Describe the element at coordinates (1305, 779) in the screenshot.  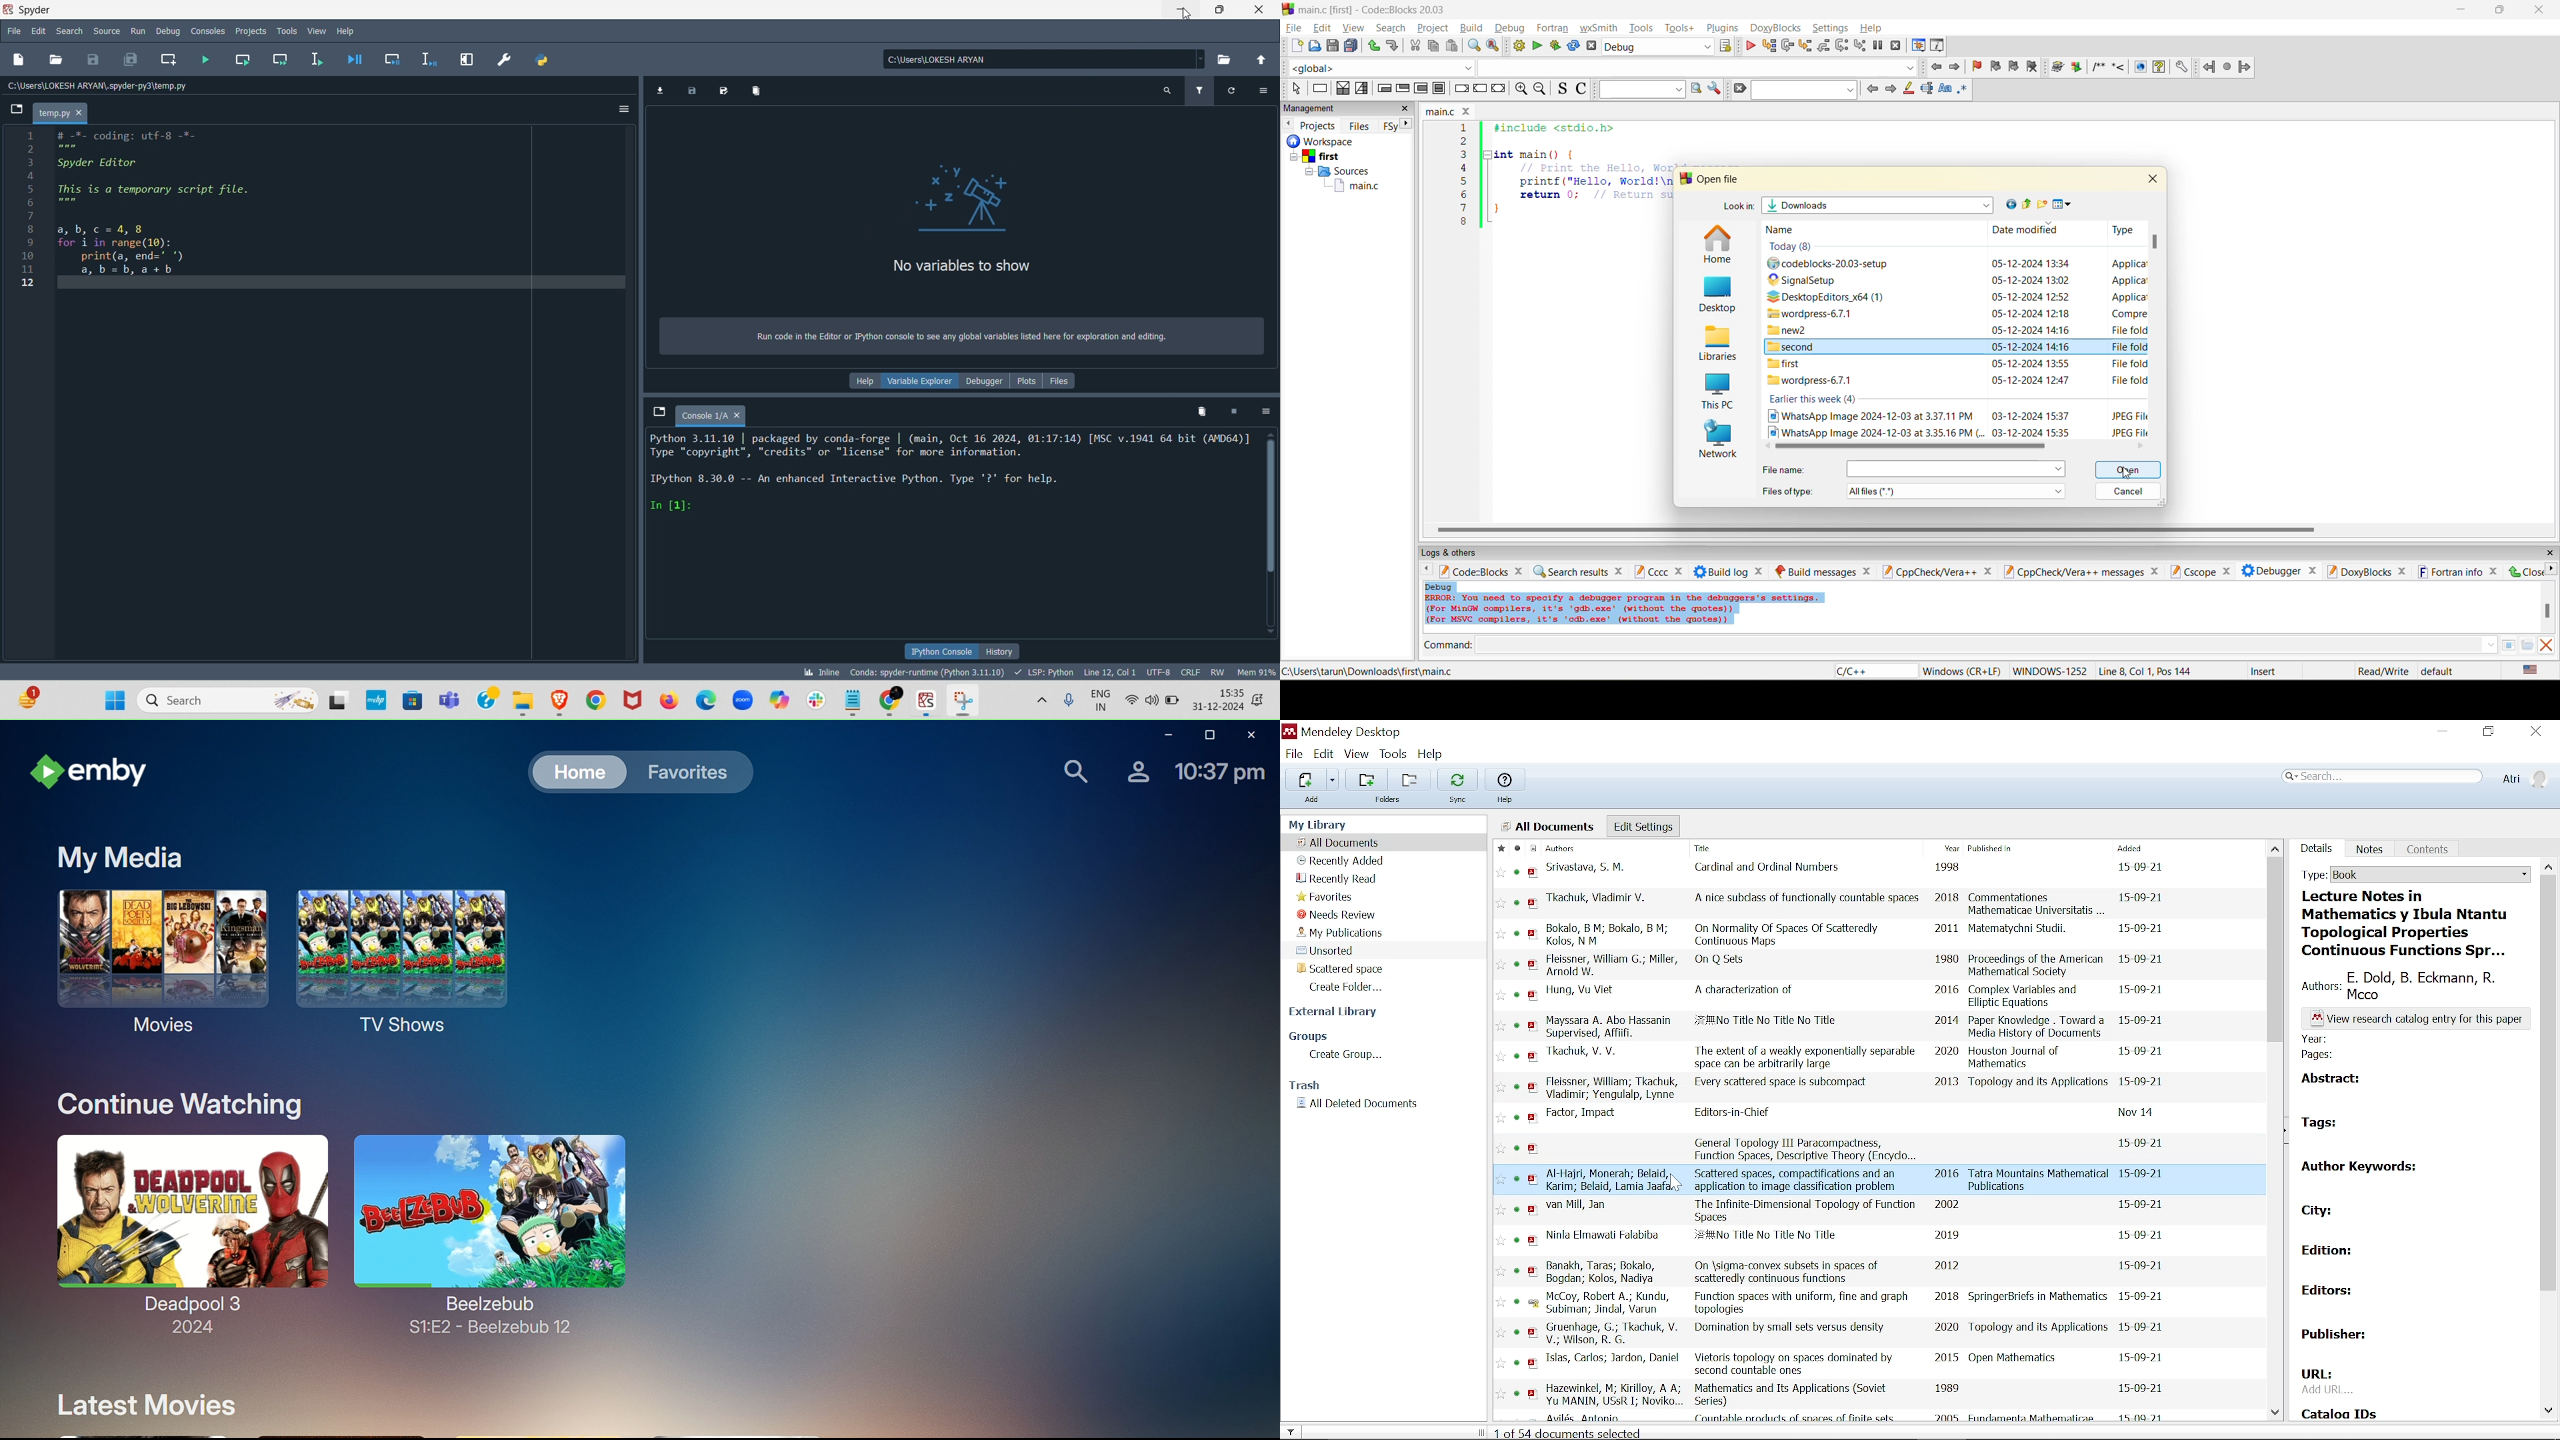
I see `Add files` at that location.